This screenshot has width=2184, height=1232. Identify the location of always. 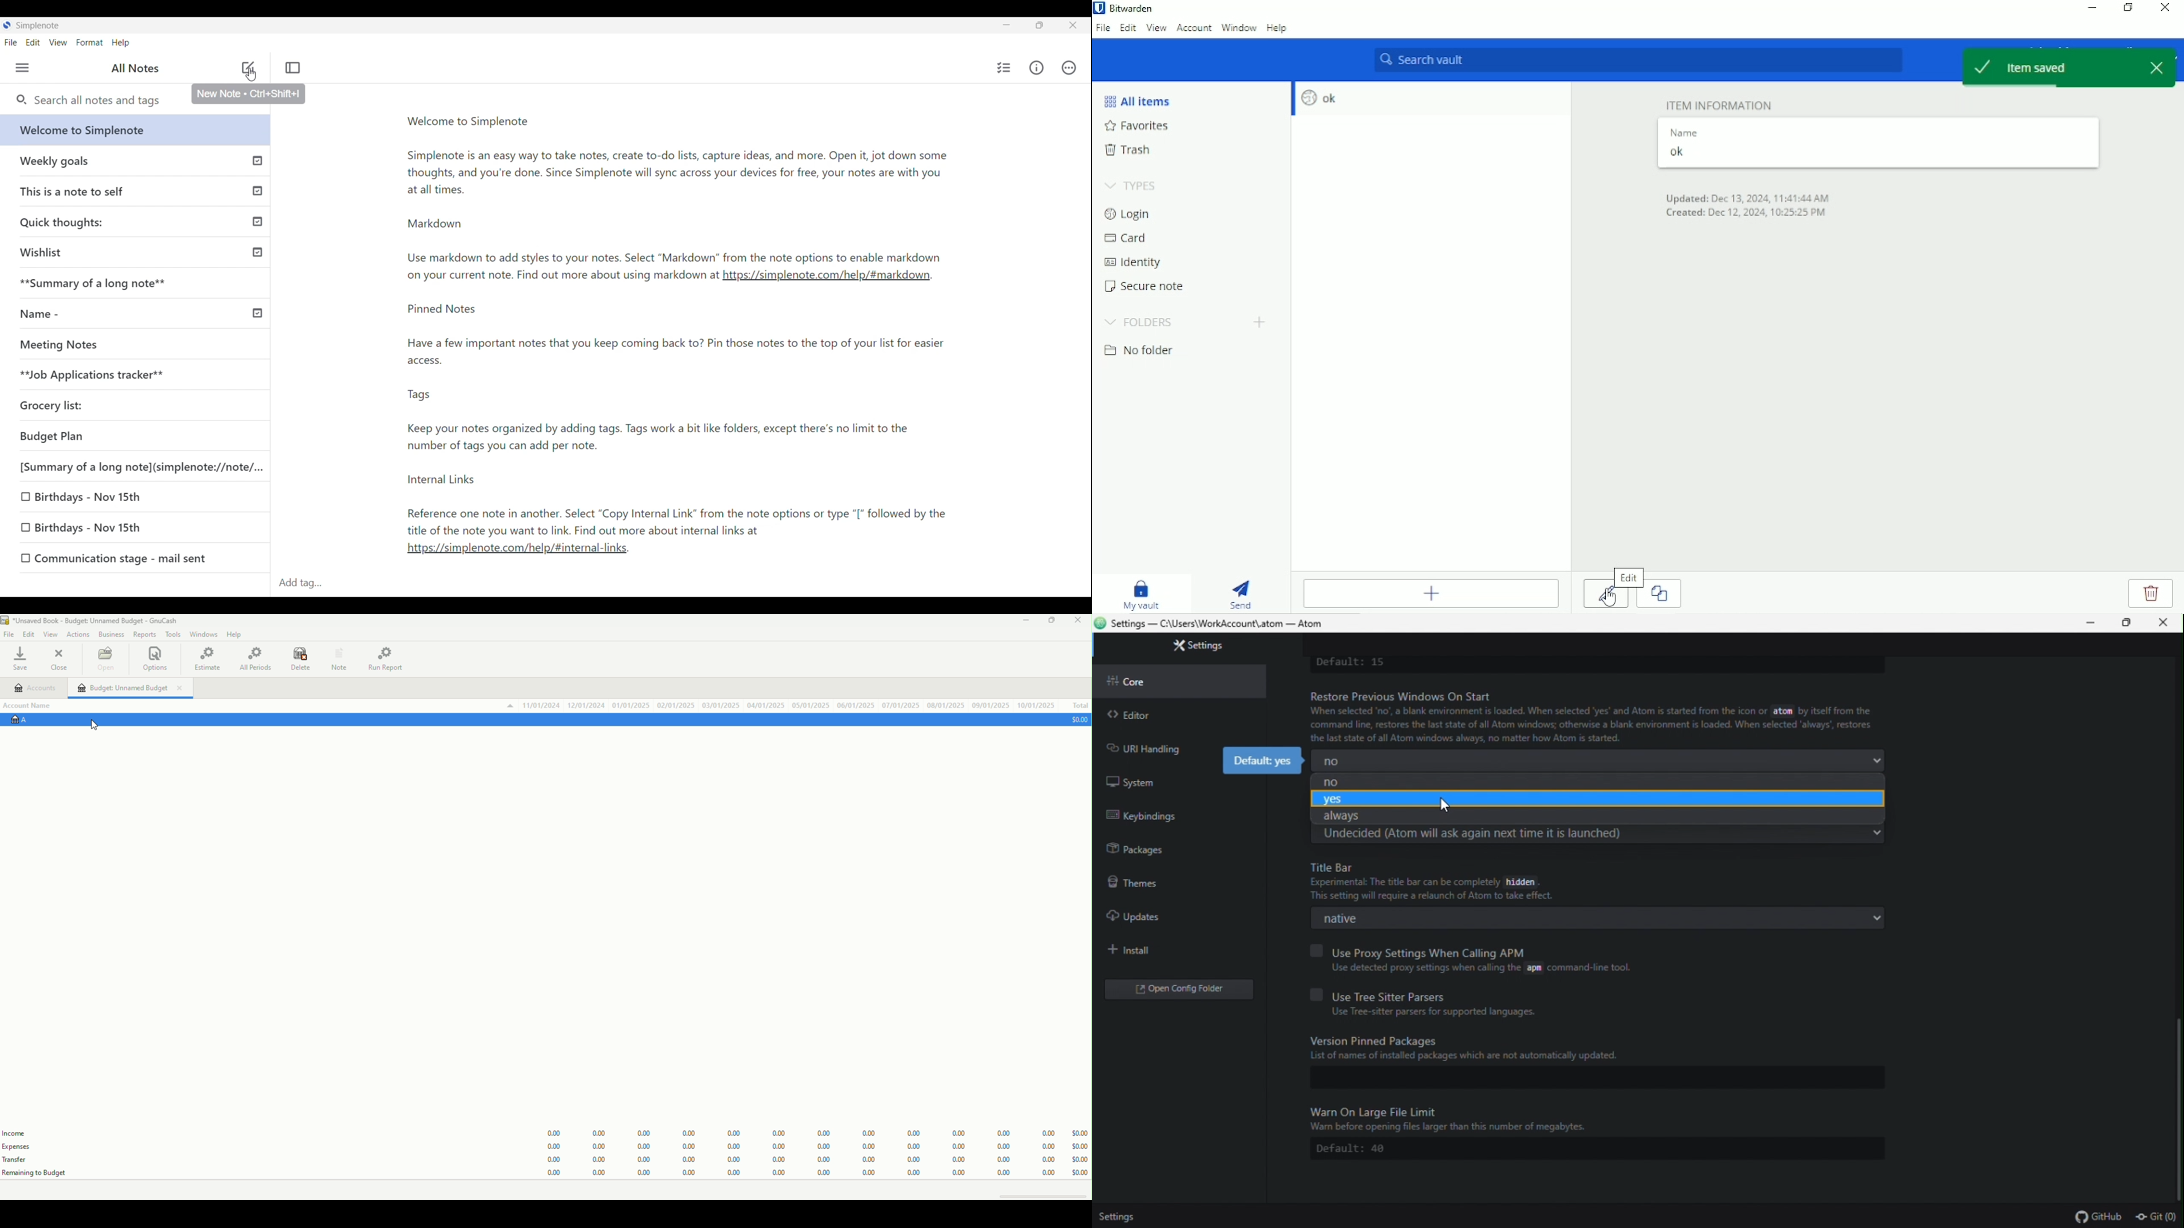
(1588, 817).